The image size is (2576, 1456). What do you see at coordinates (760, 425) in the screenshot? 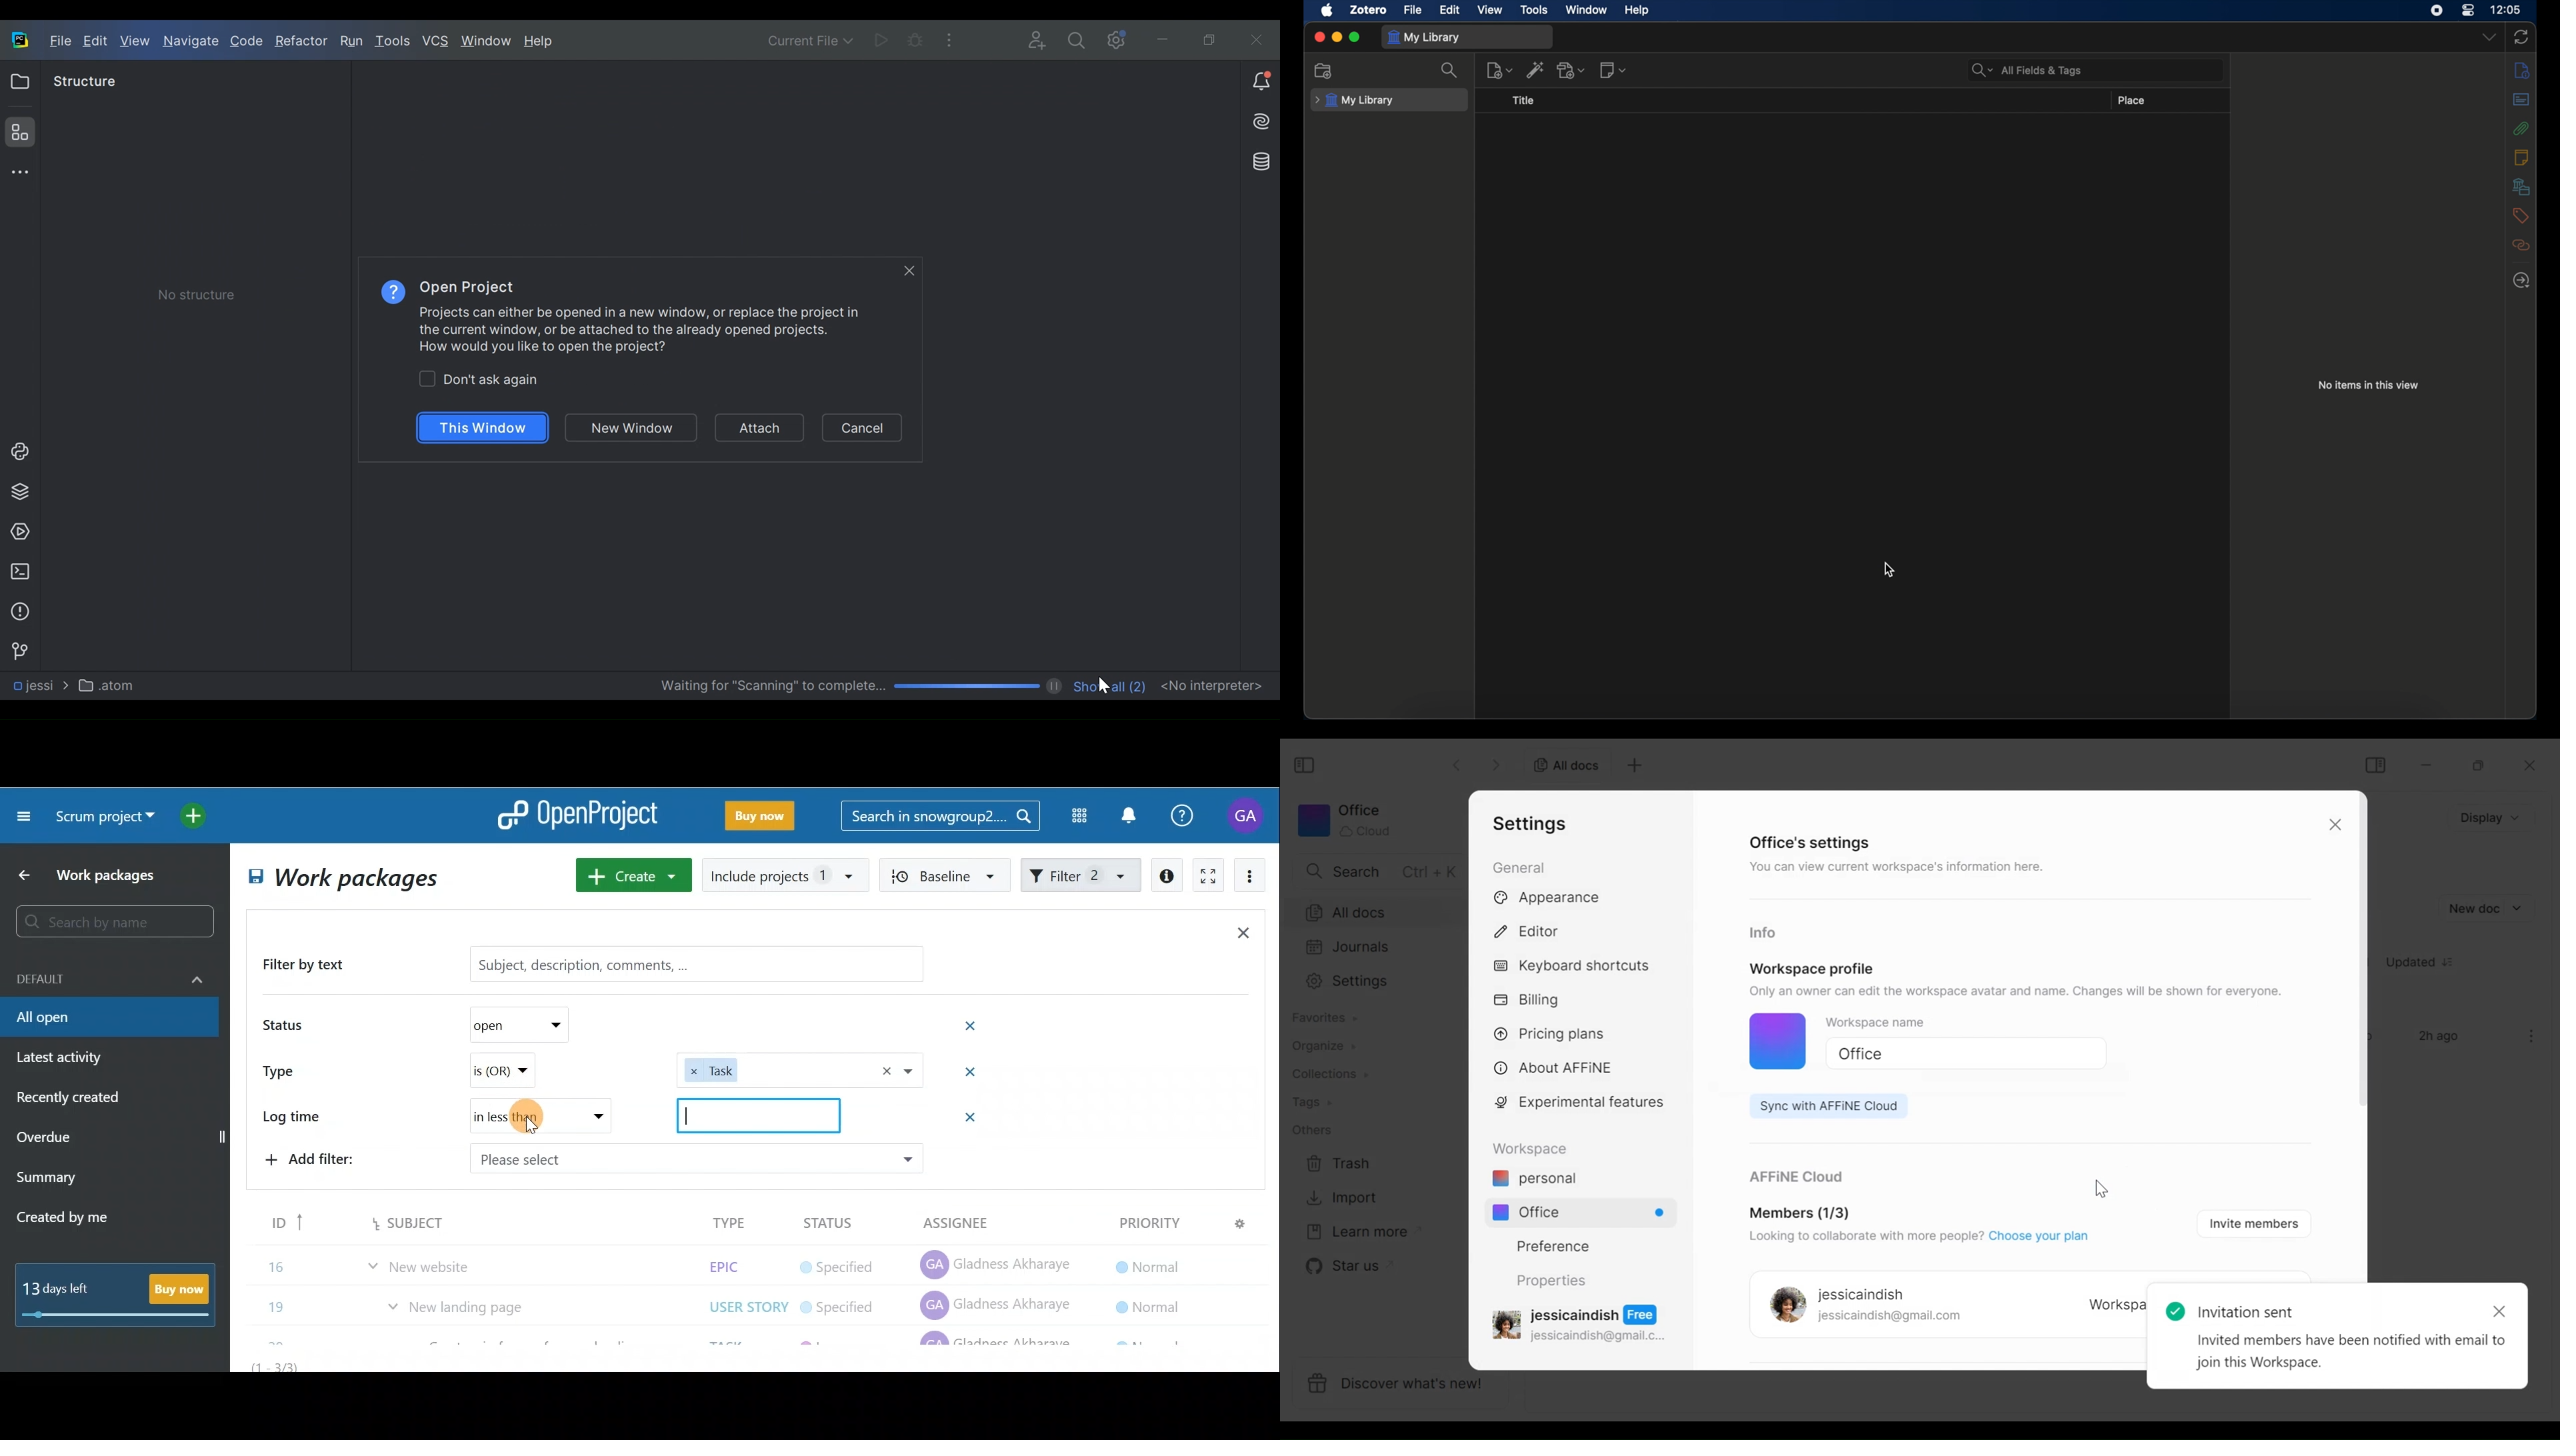
I see `Attach` at bounding box center [760, 425].